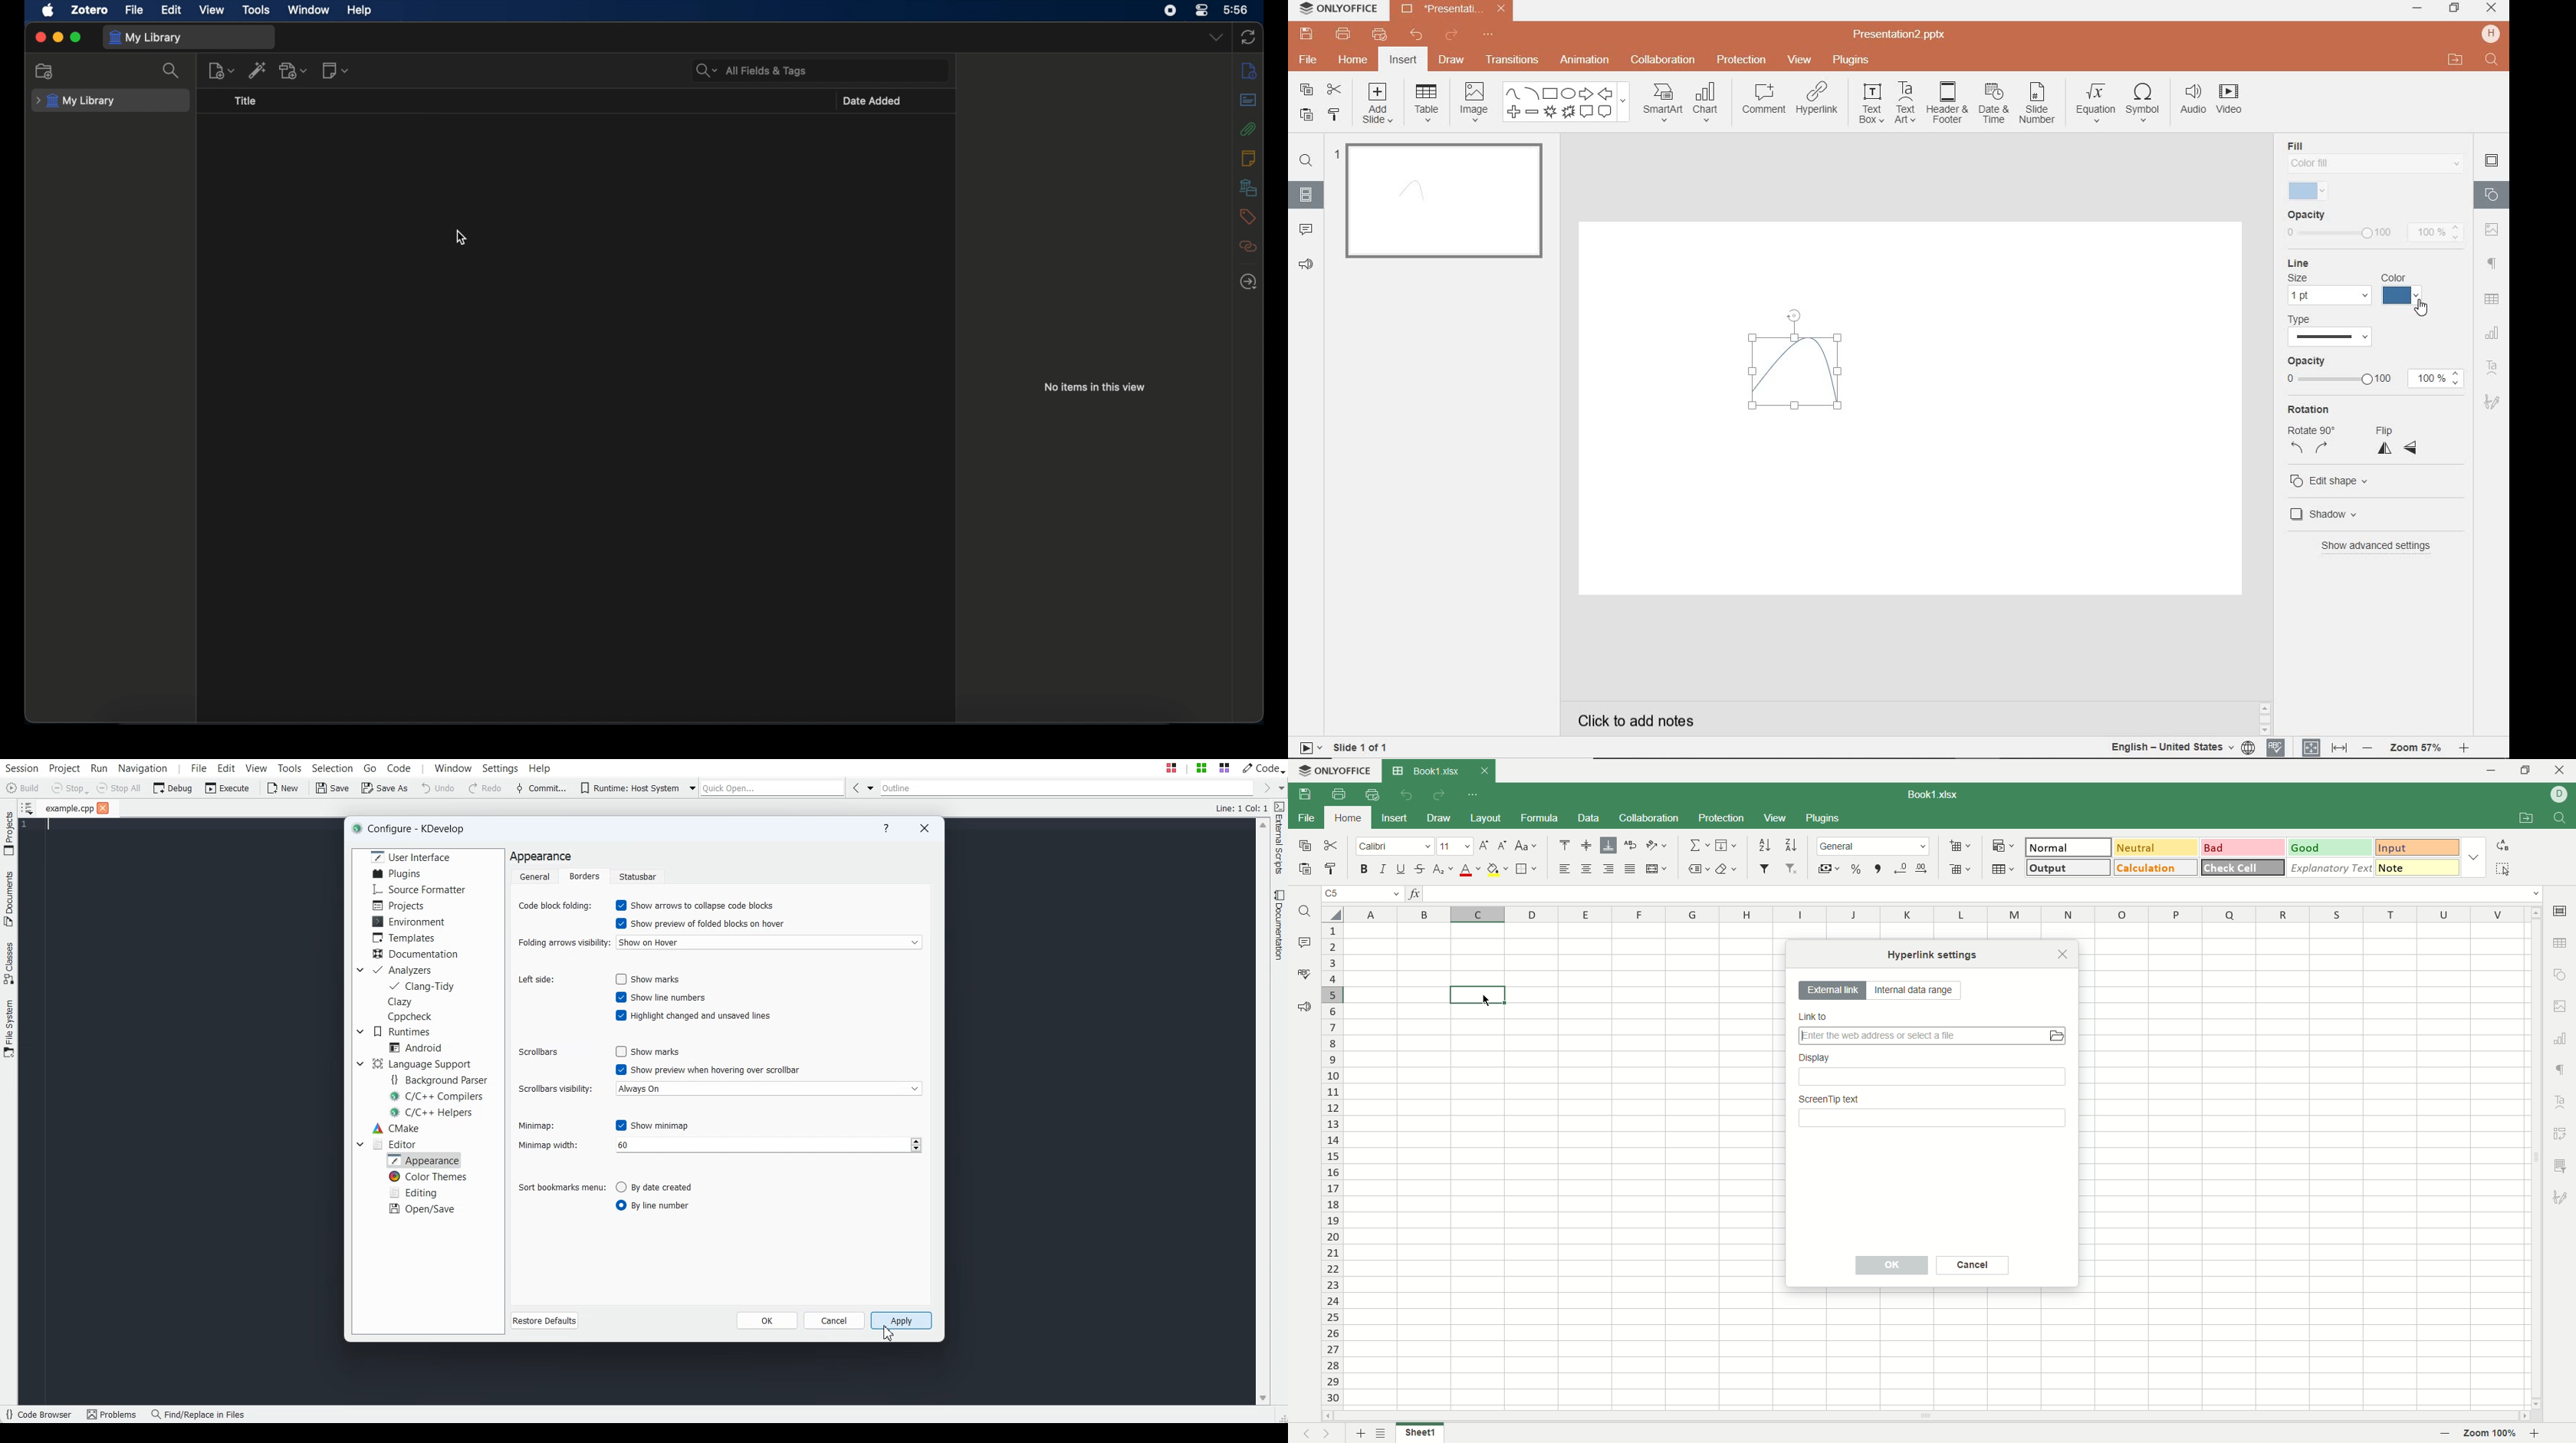 This screenshot has height=1456, width=2576. Describe the element at coordinates (1567, 870) in the screenshot. I see `align left` at that location.